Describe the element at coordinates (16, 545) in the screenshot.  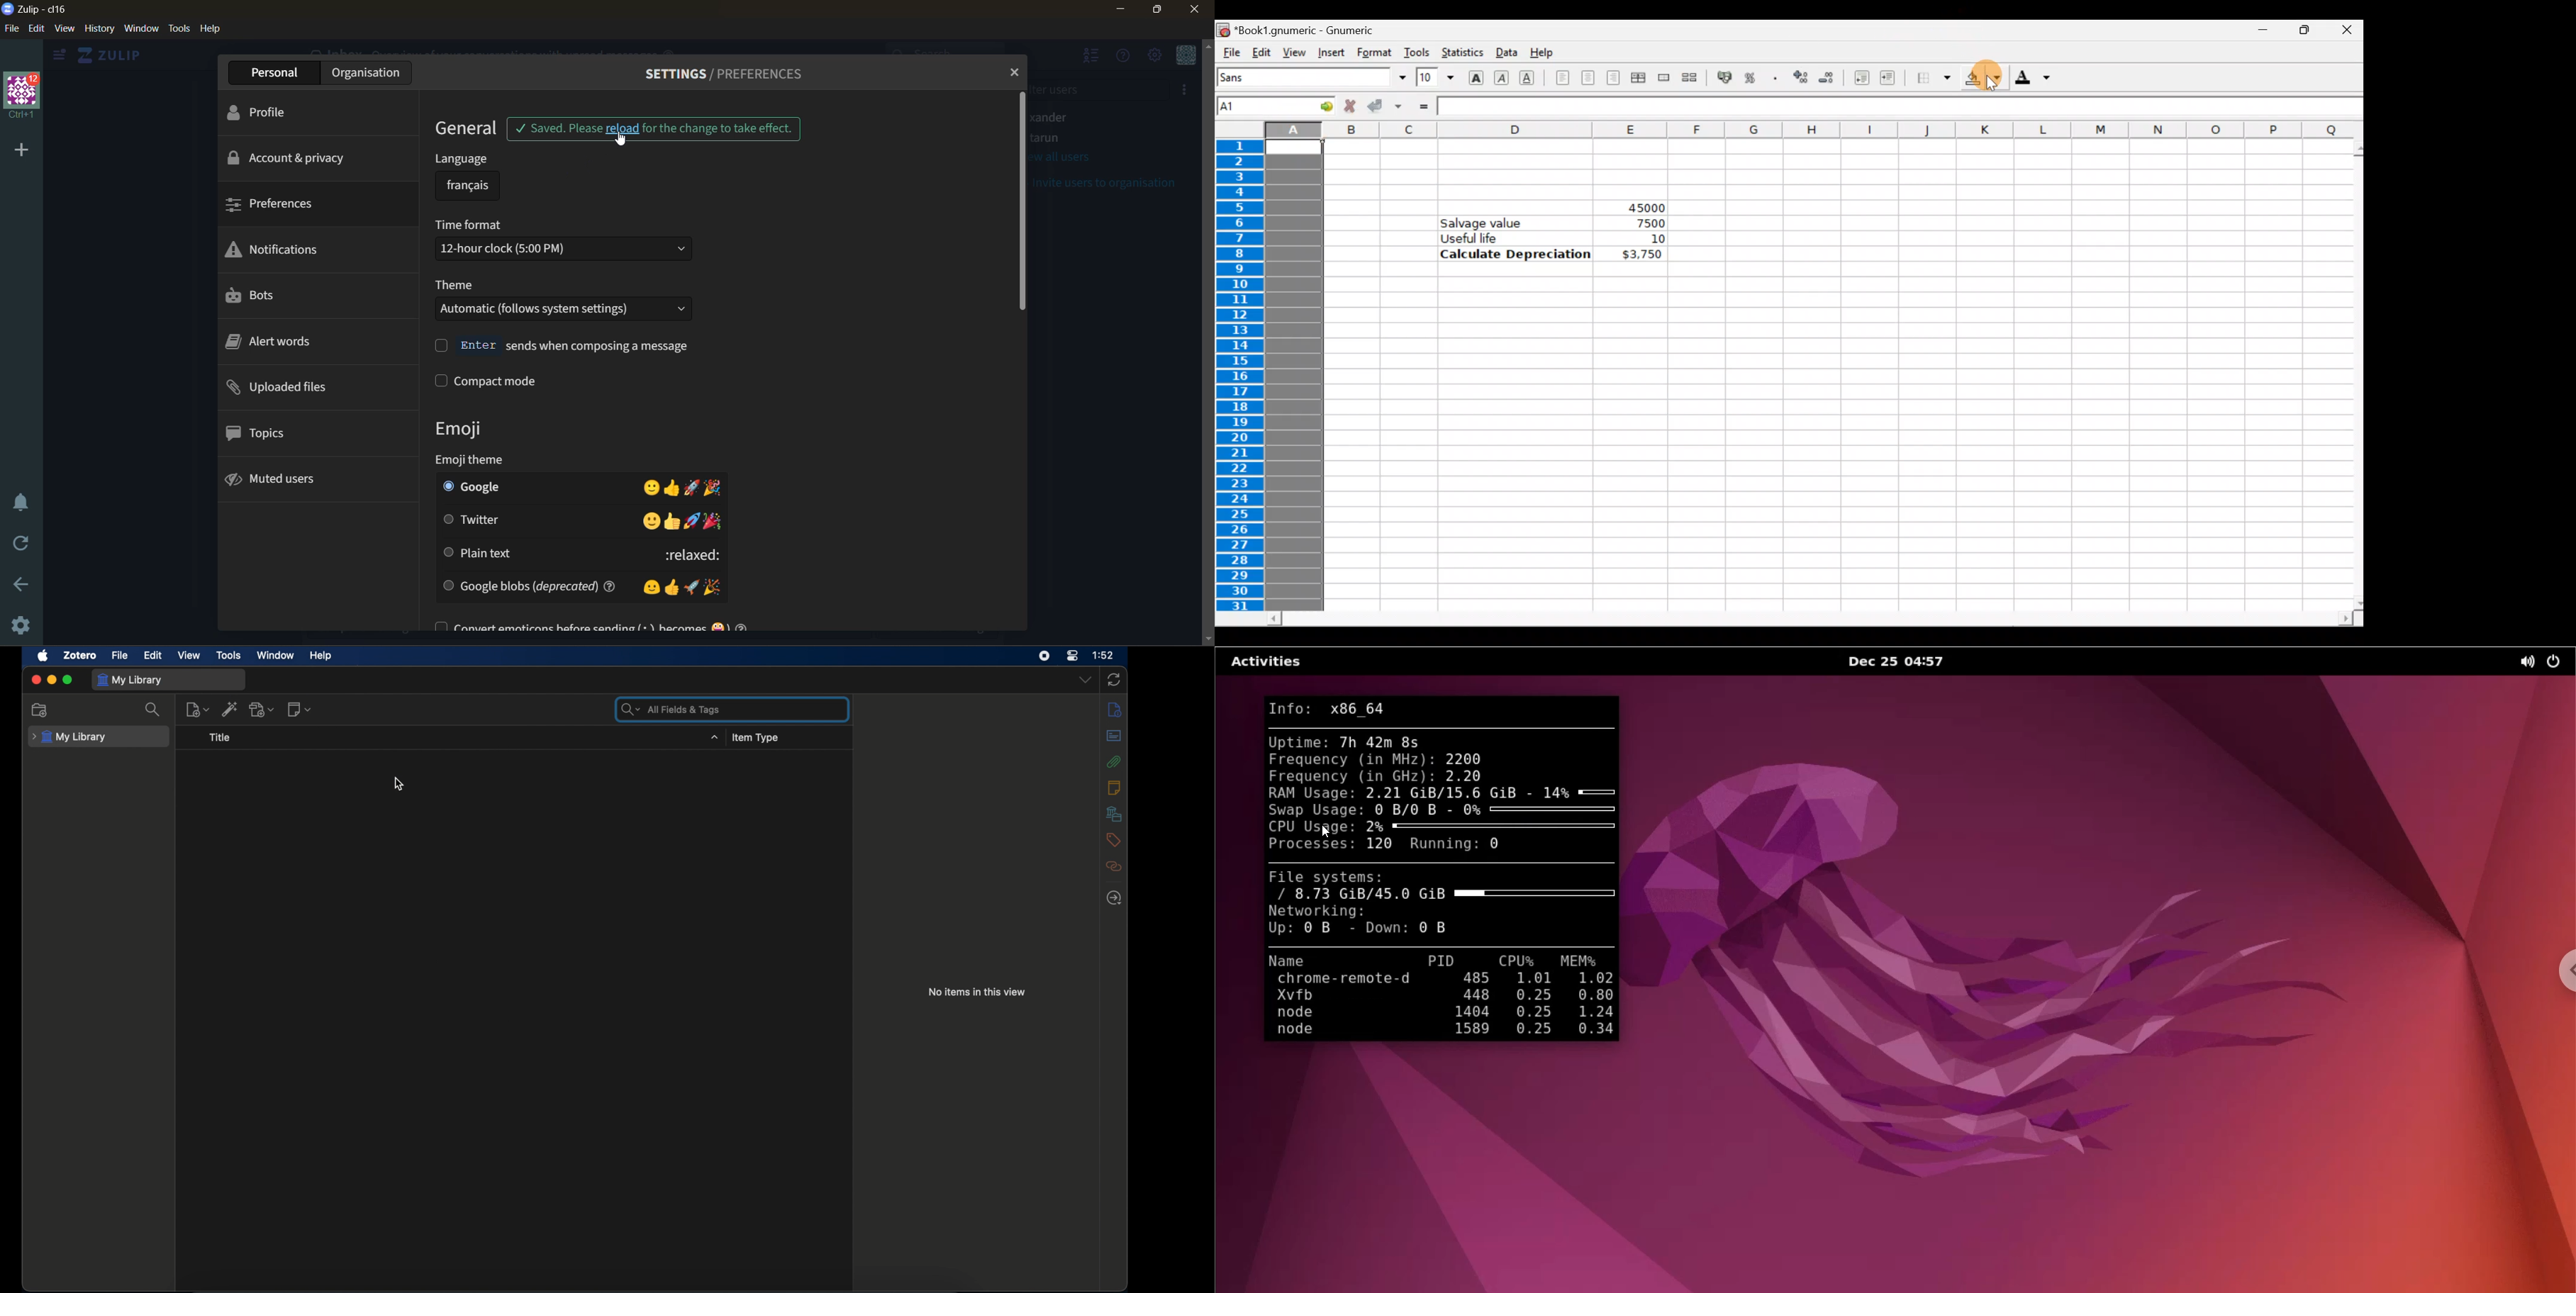
I see `reload` at that location.